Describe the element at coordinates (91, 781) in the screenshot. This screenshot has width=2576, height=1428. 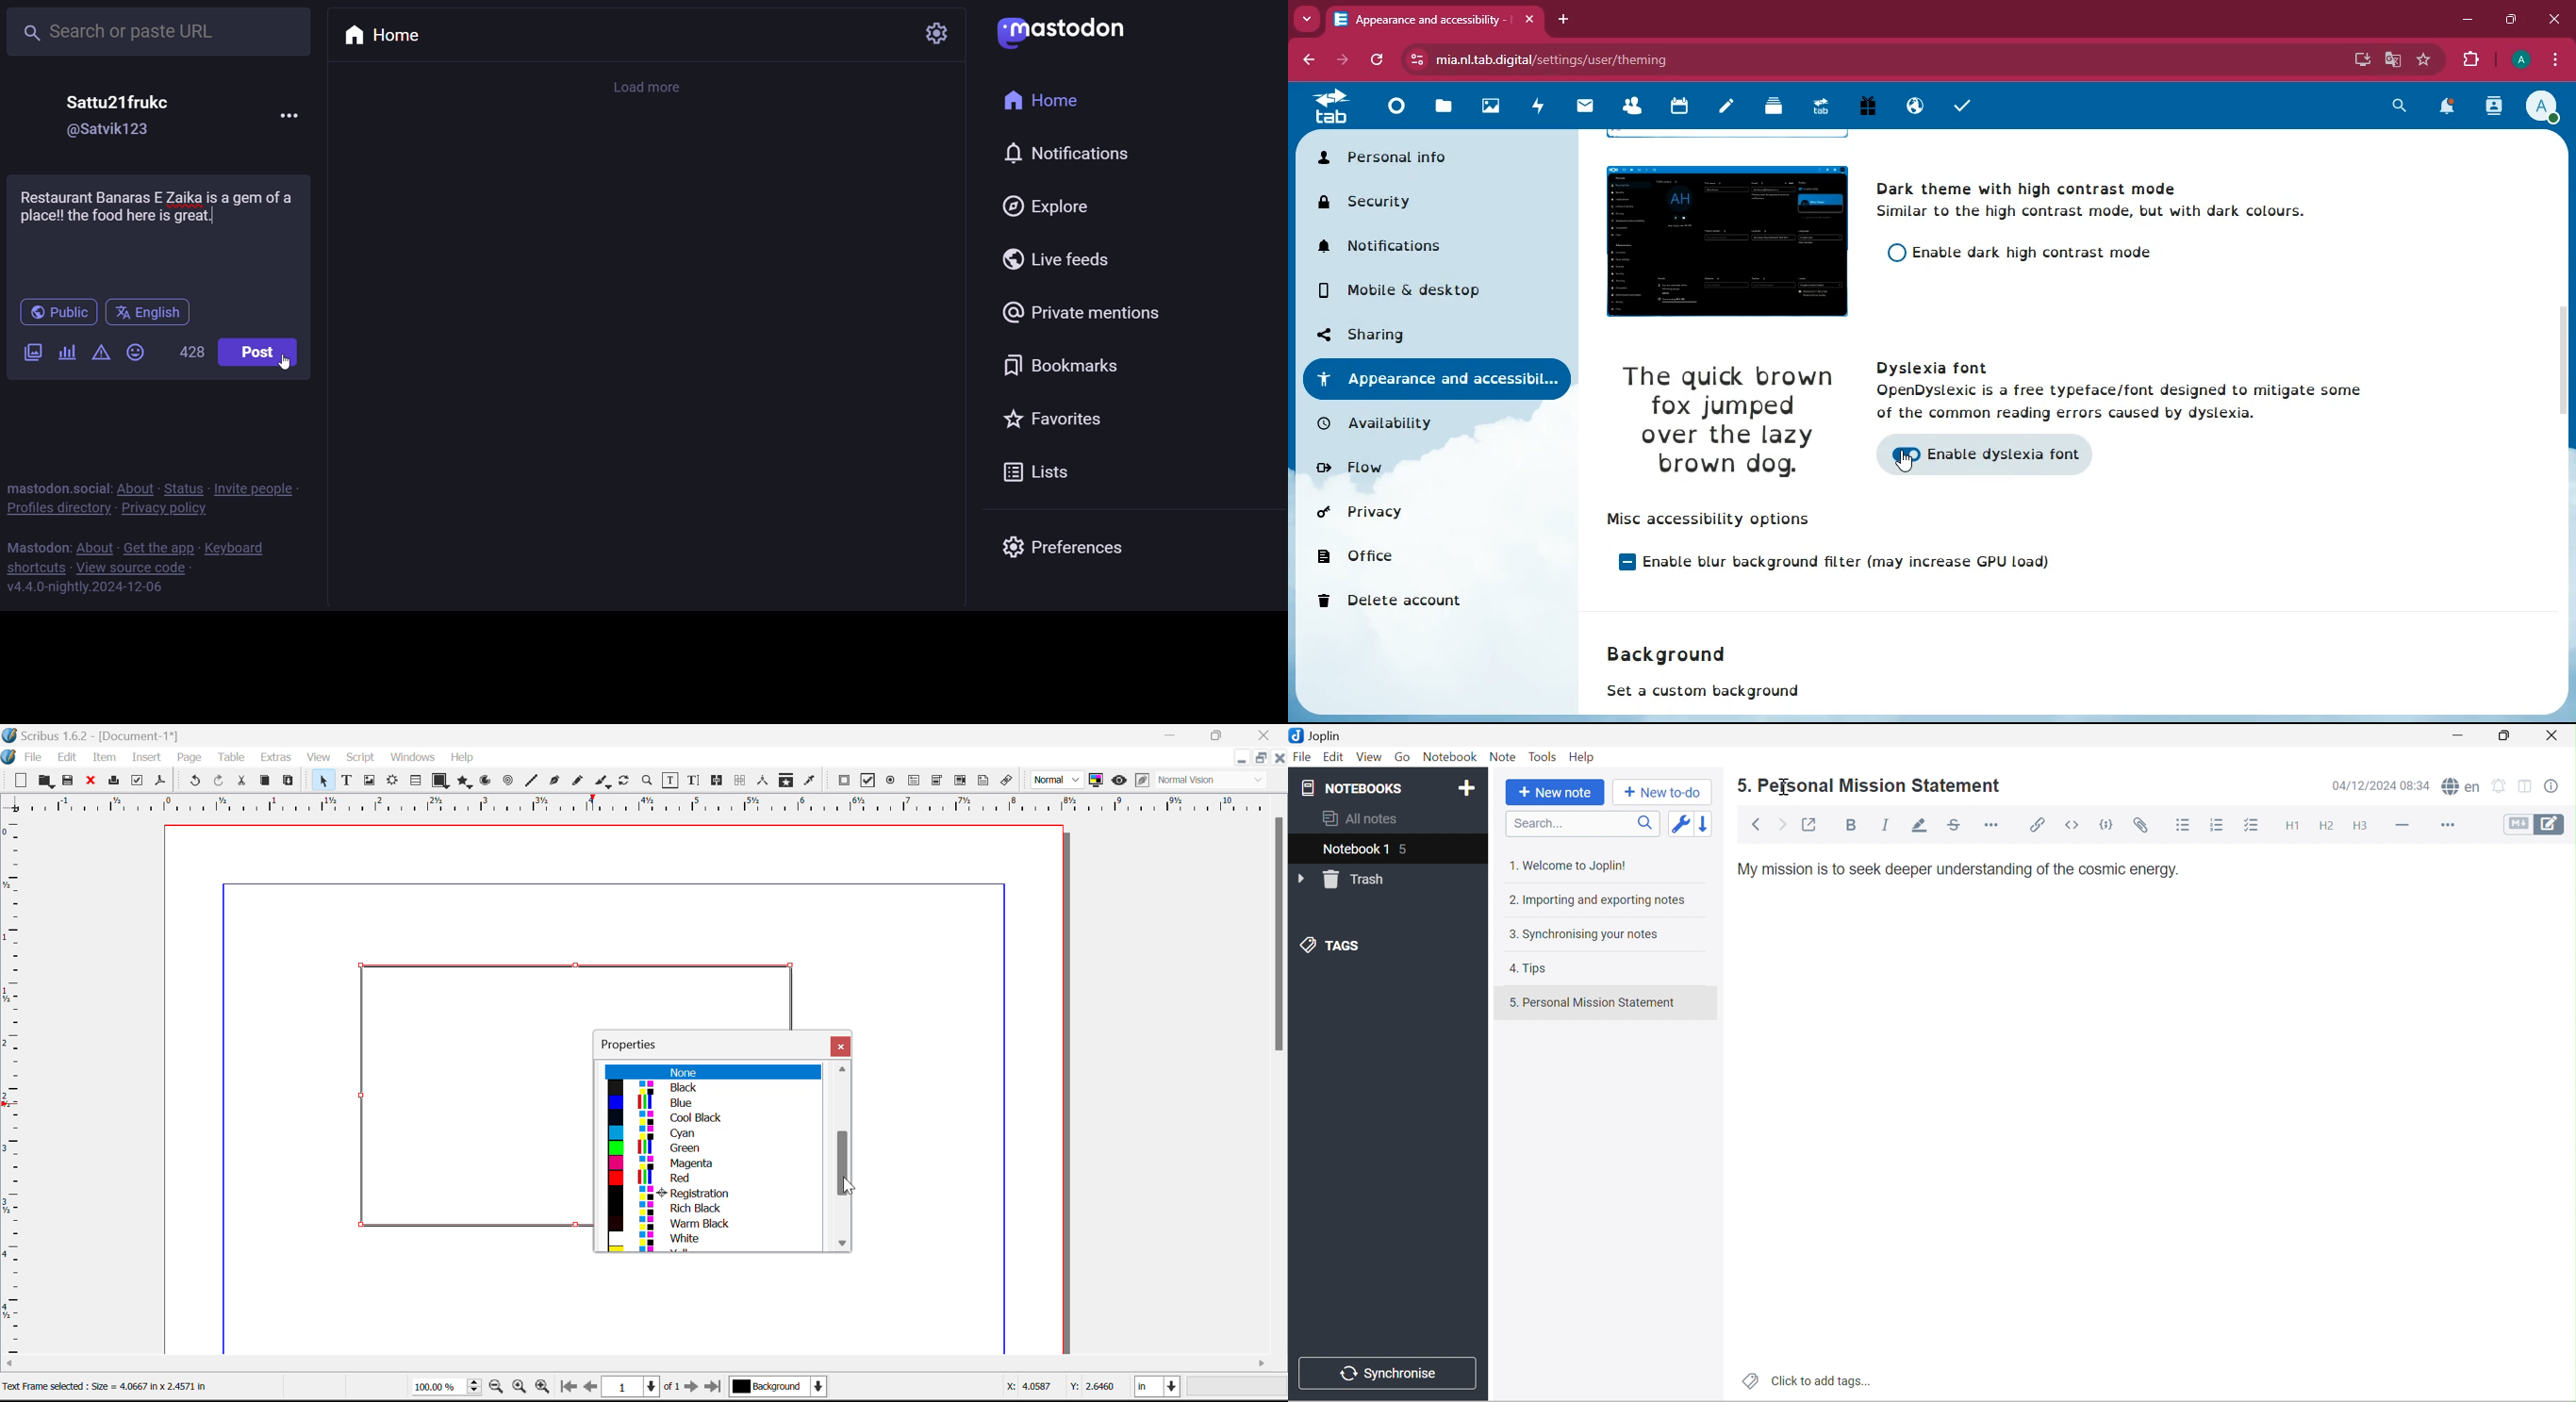
I see `Discard` at that location.